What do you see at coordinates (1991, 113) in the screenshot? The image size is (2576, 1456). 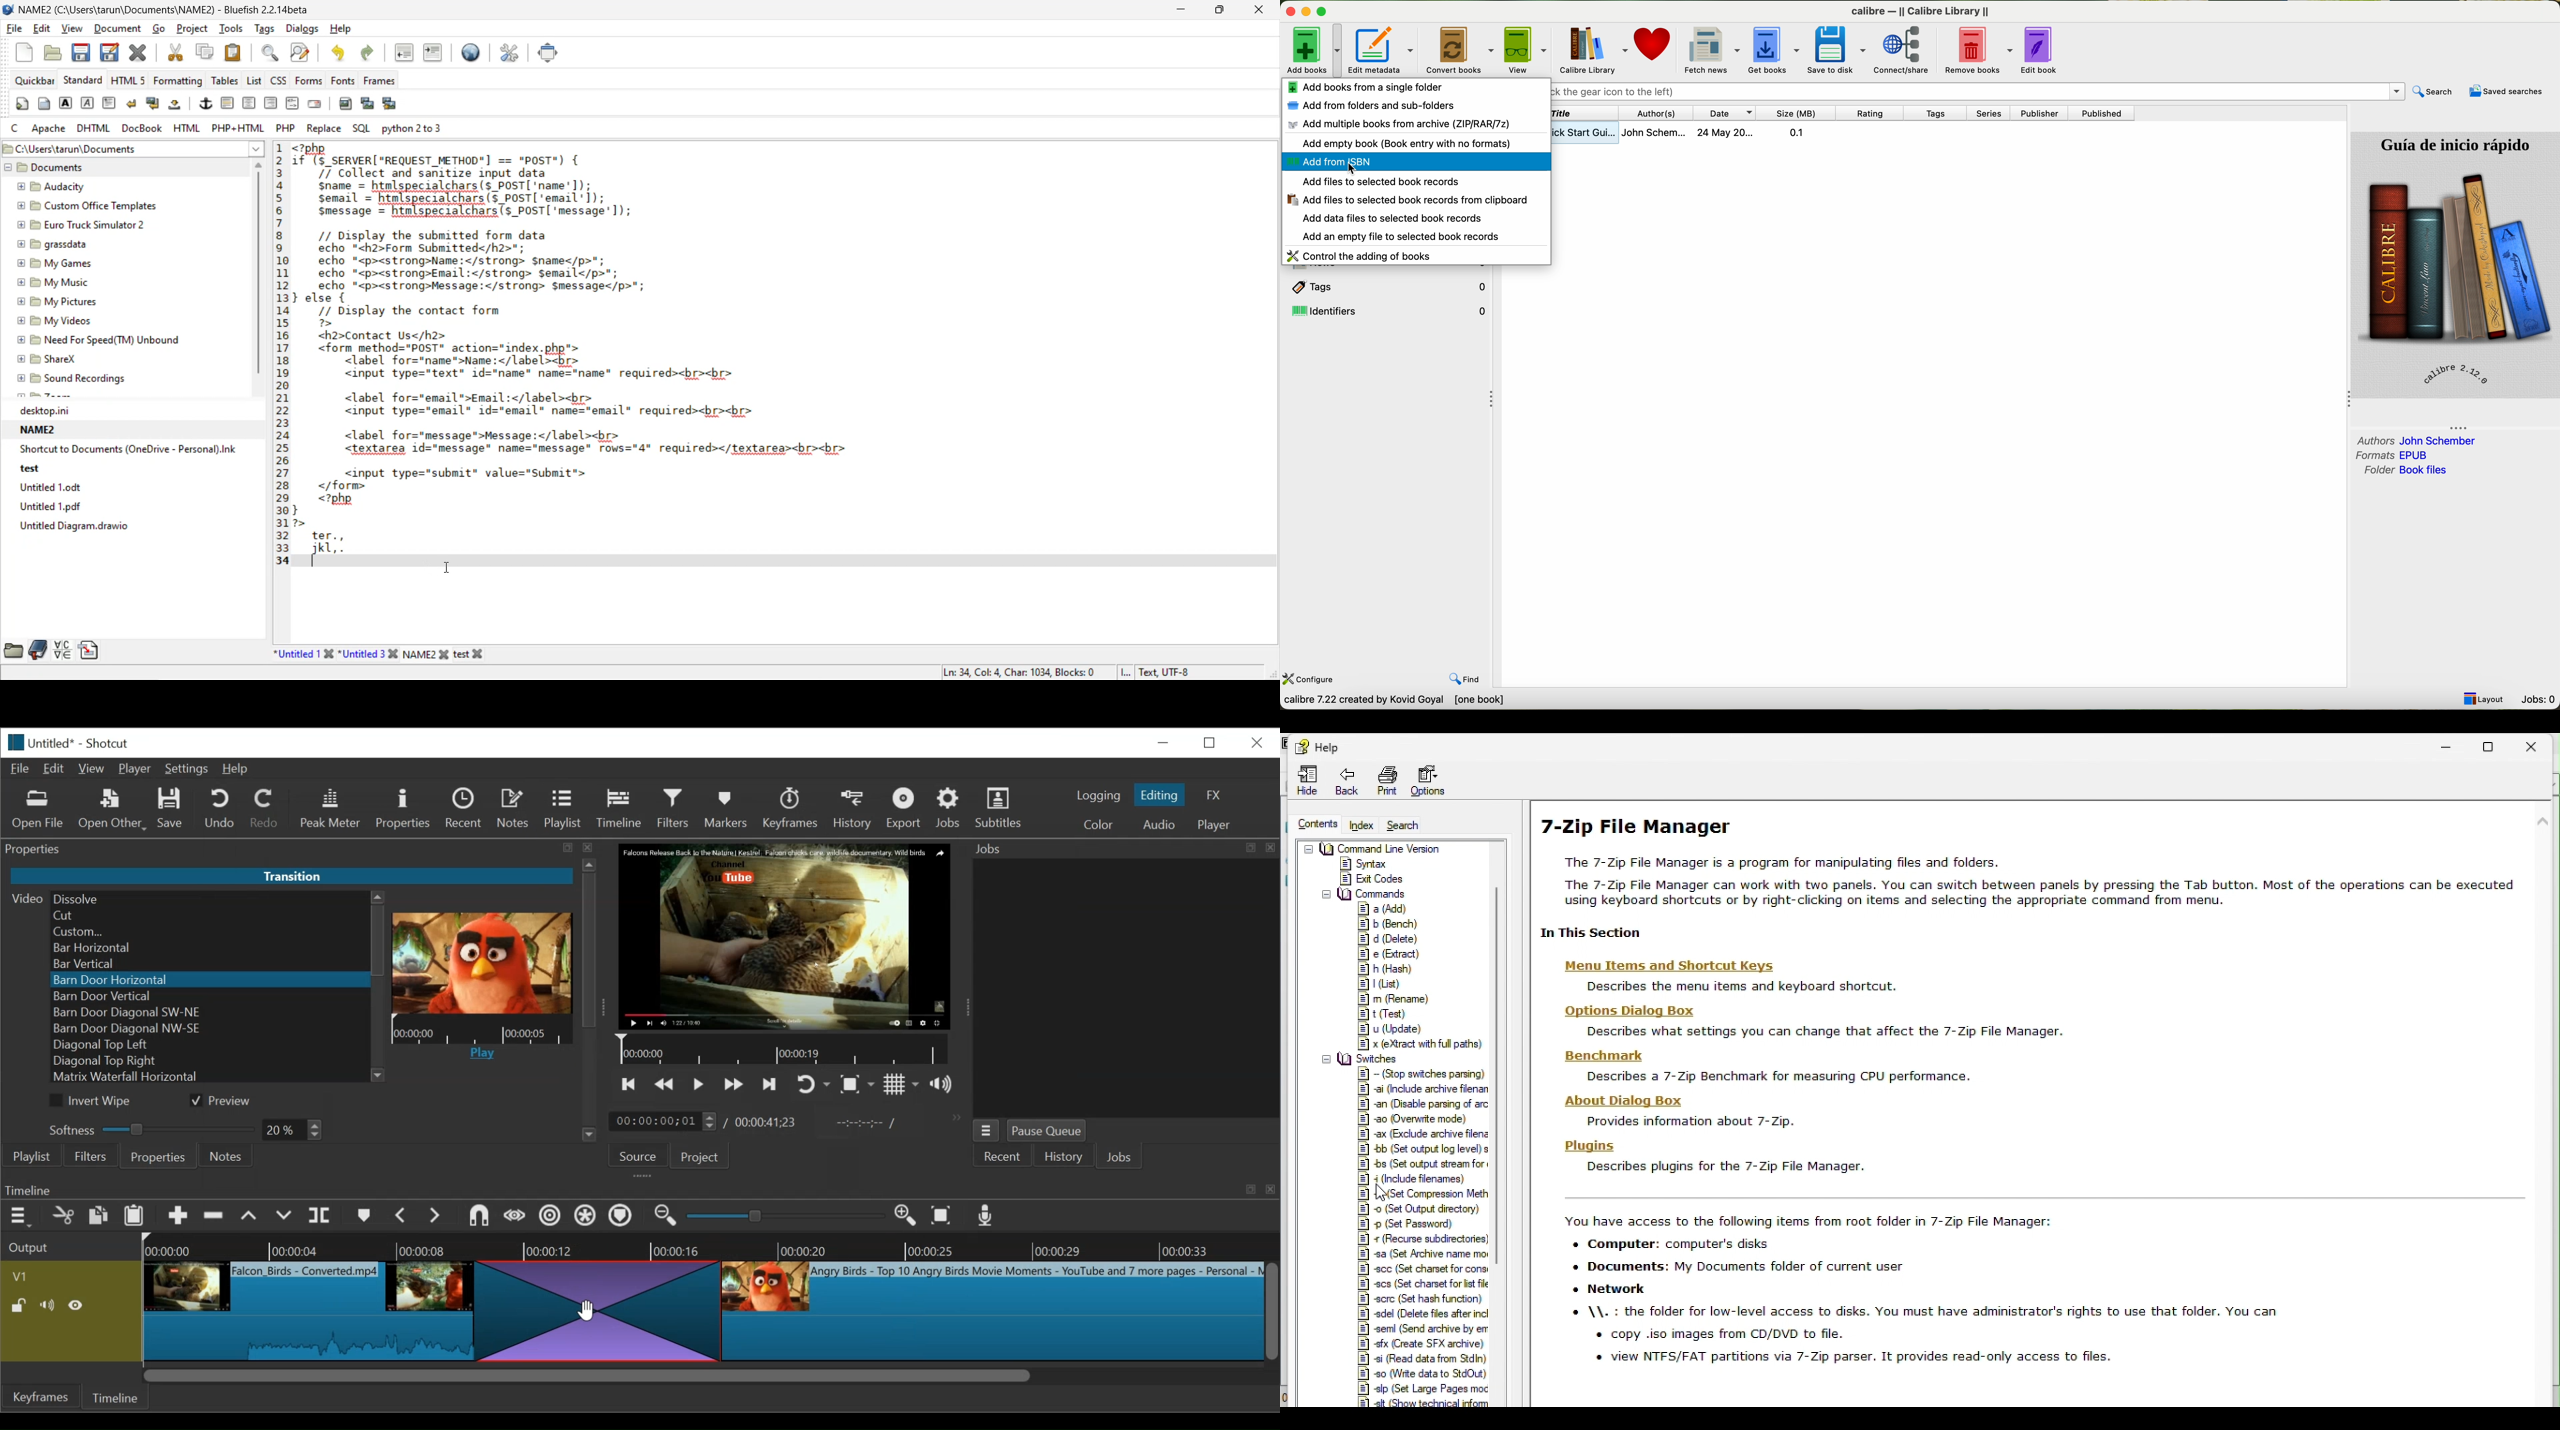 I see `series` at bounding box center [1991, 113].